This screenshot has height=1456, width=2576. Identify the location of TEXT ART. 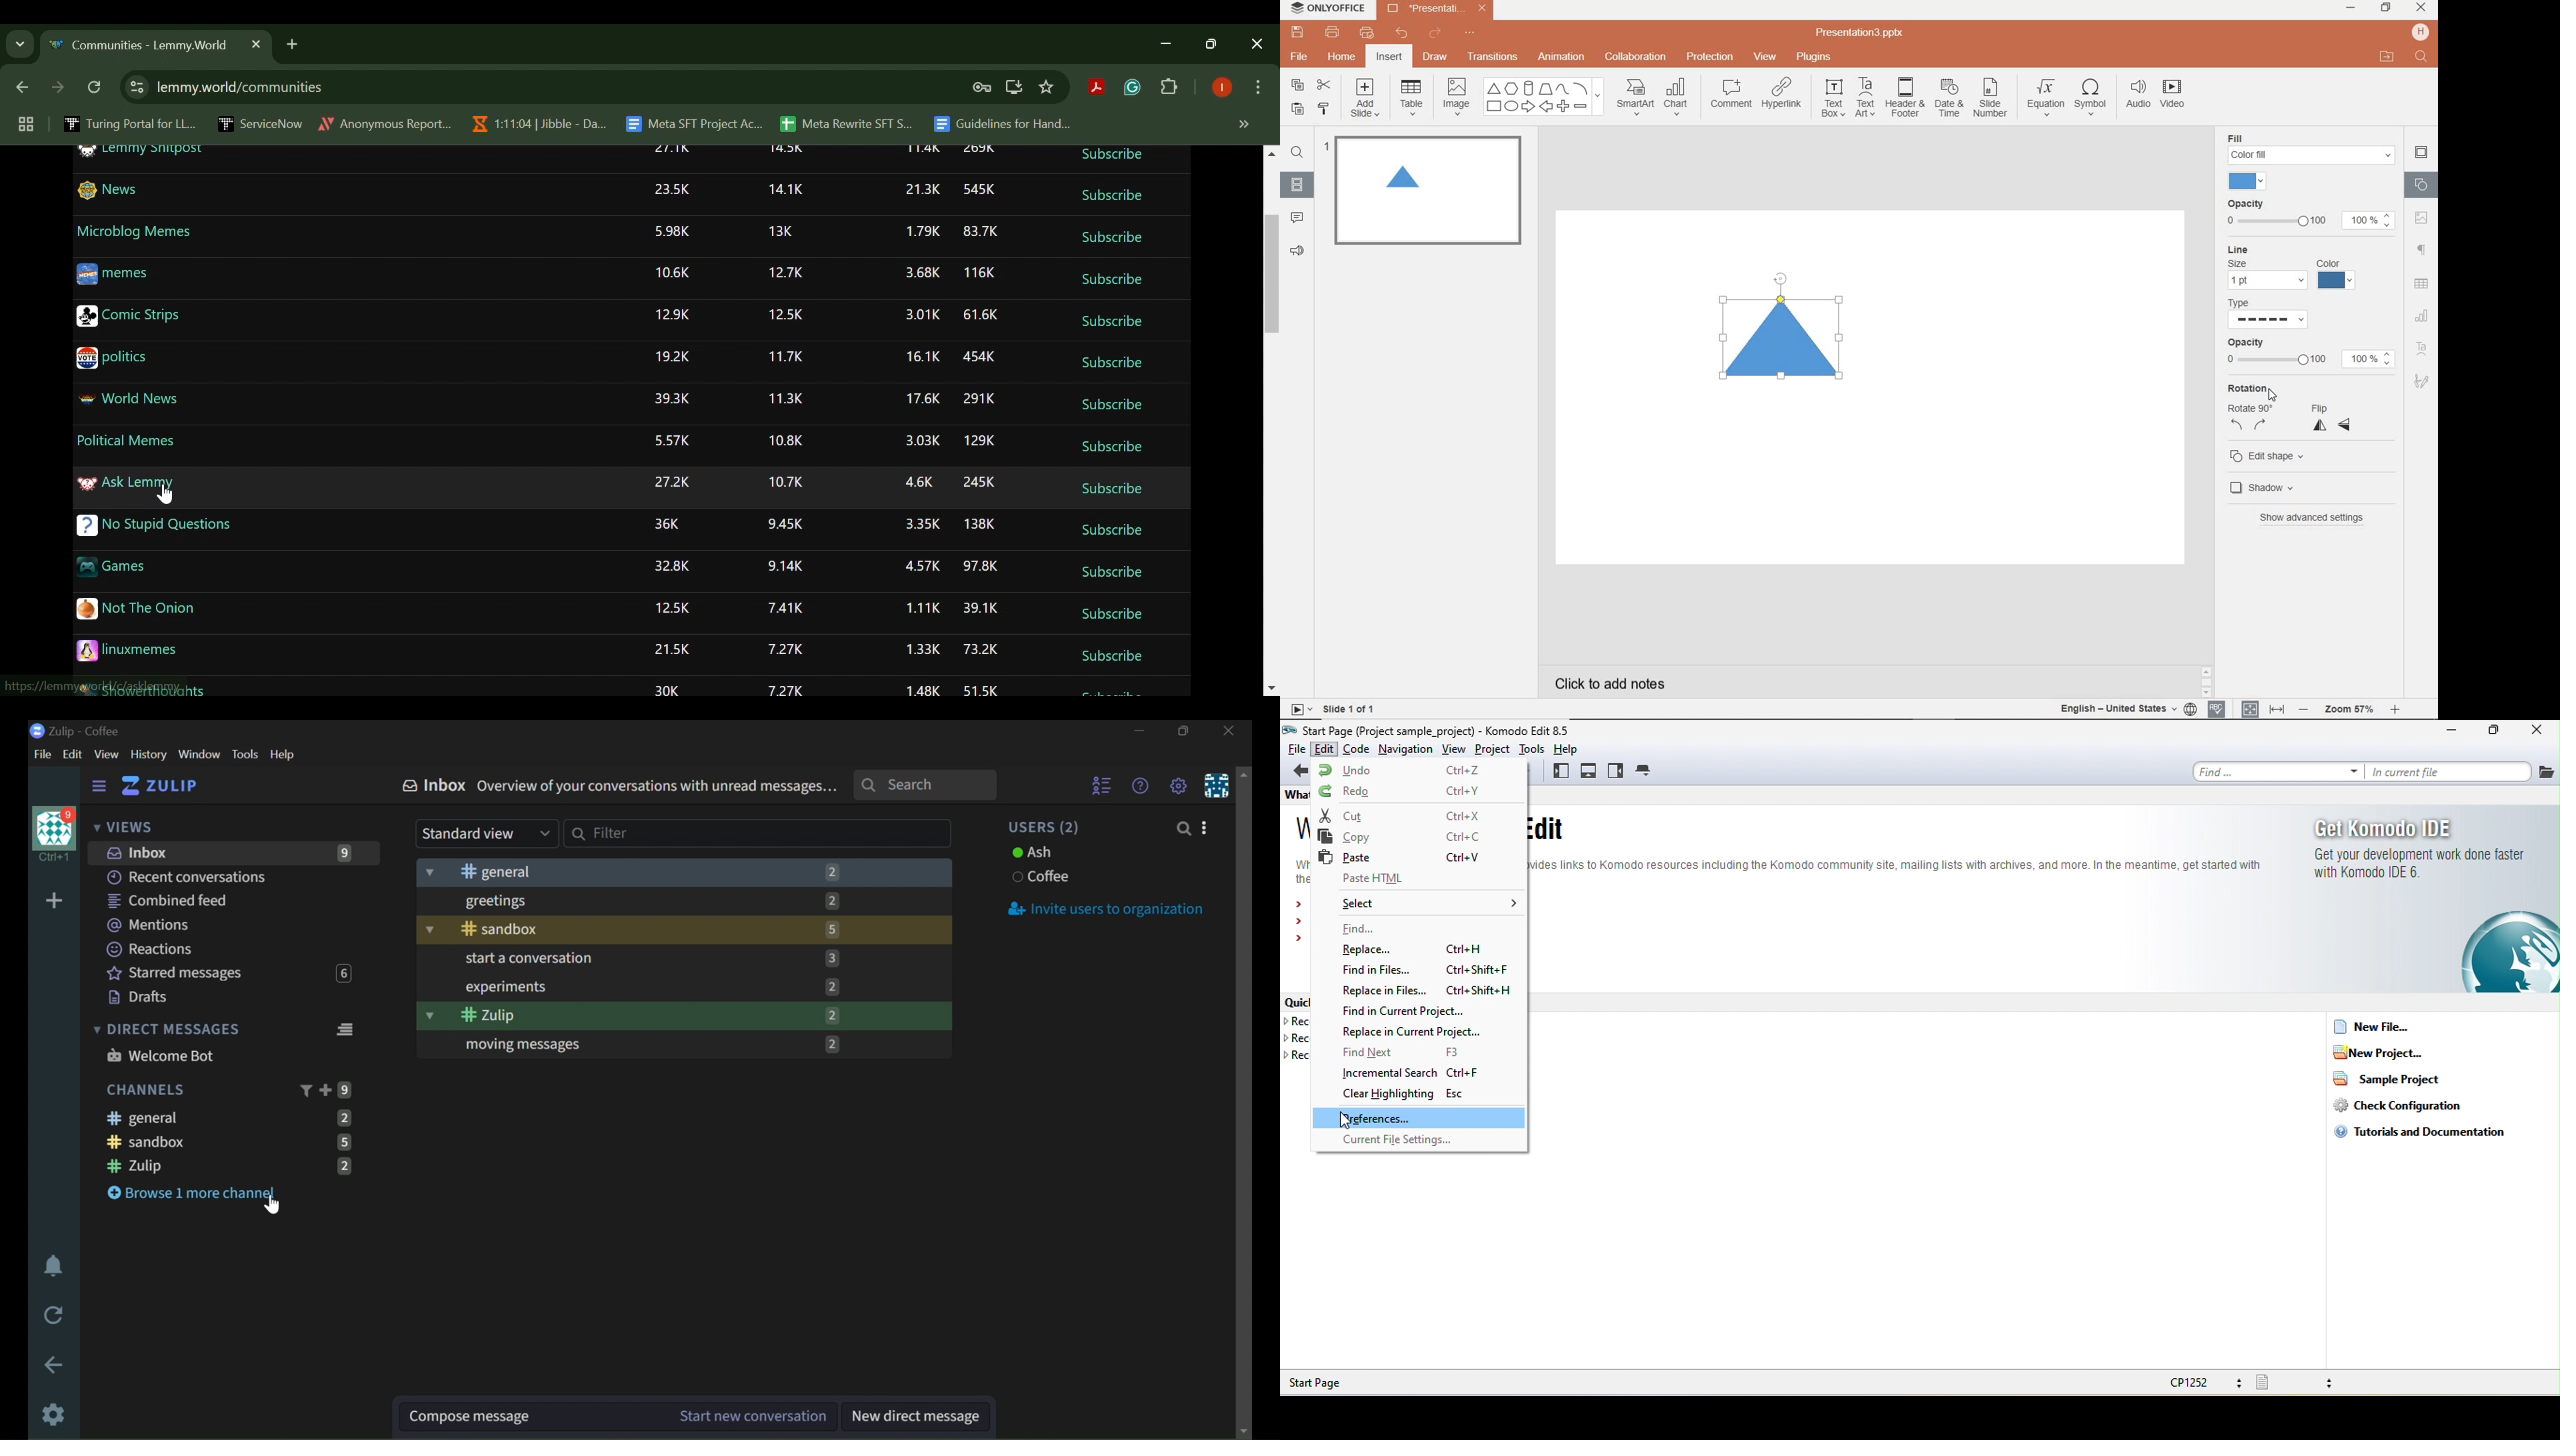
(1864, 99).